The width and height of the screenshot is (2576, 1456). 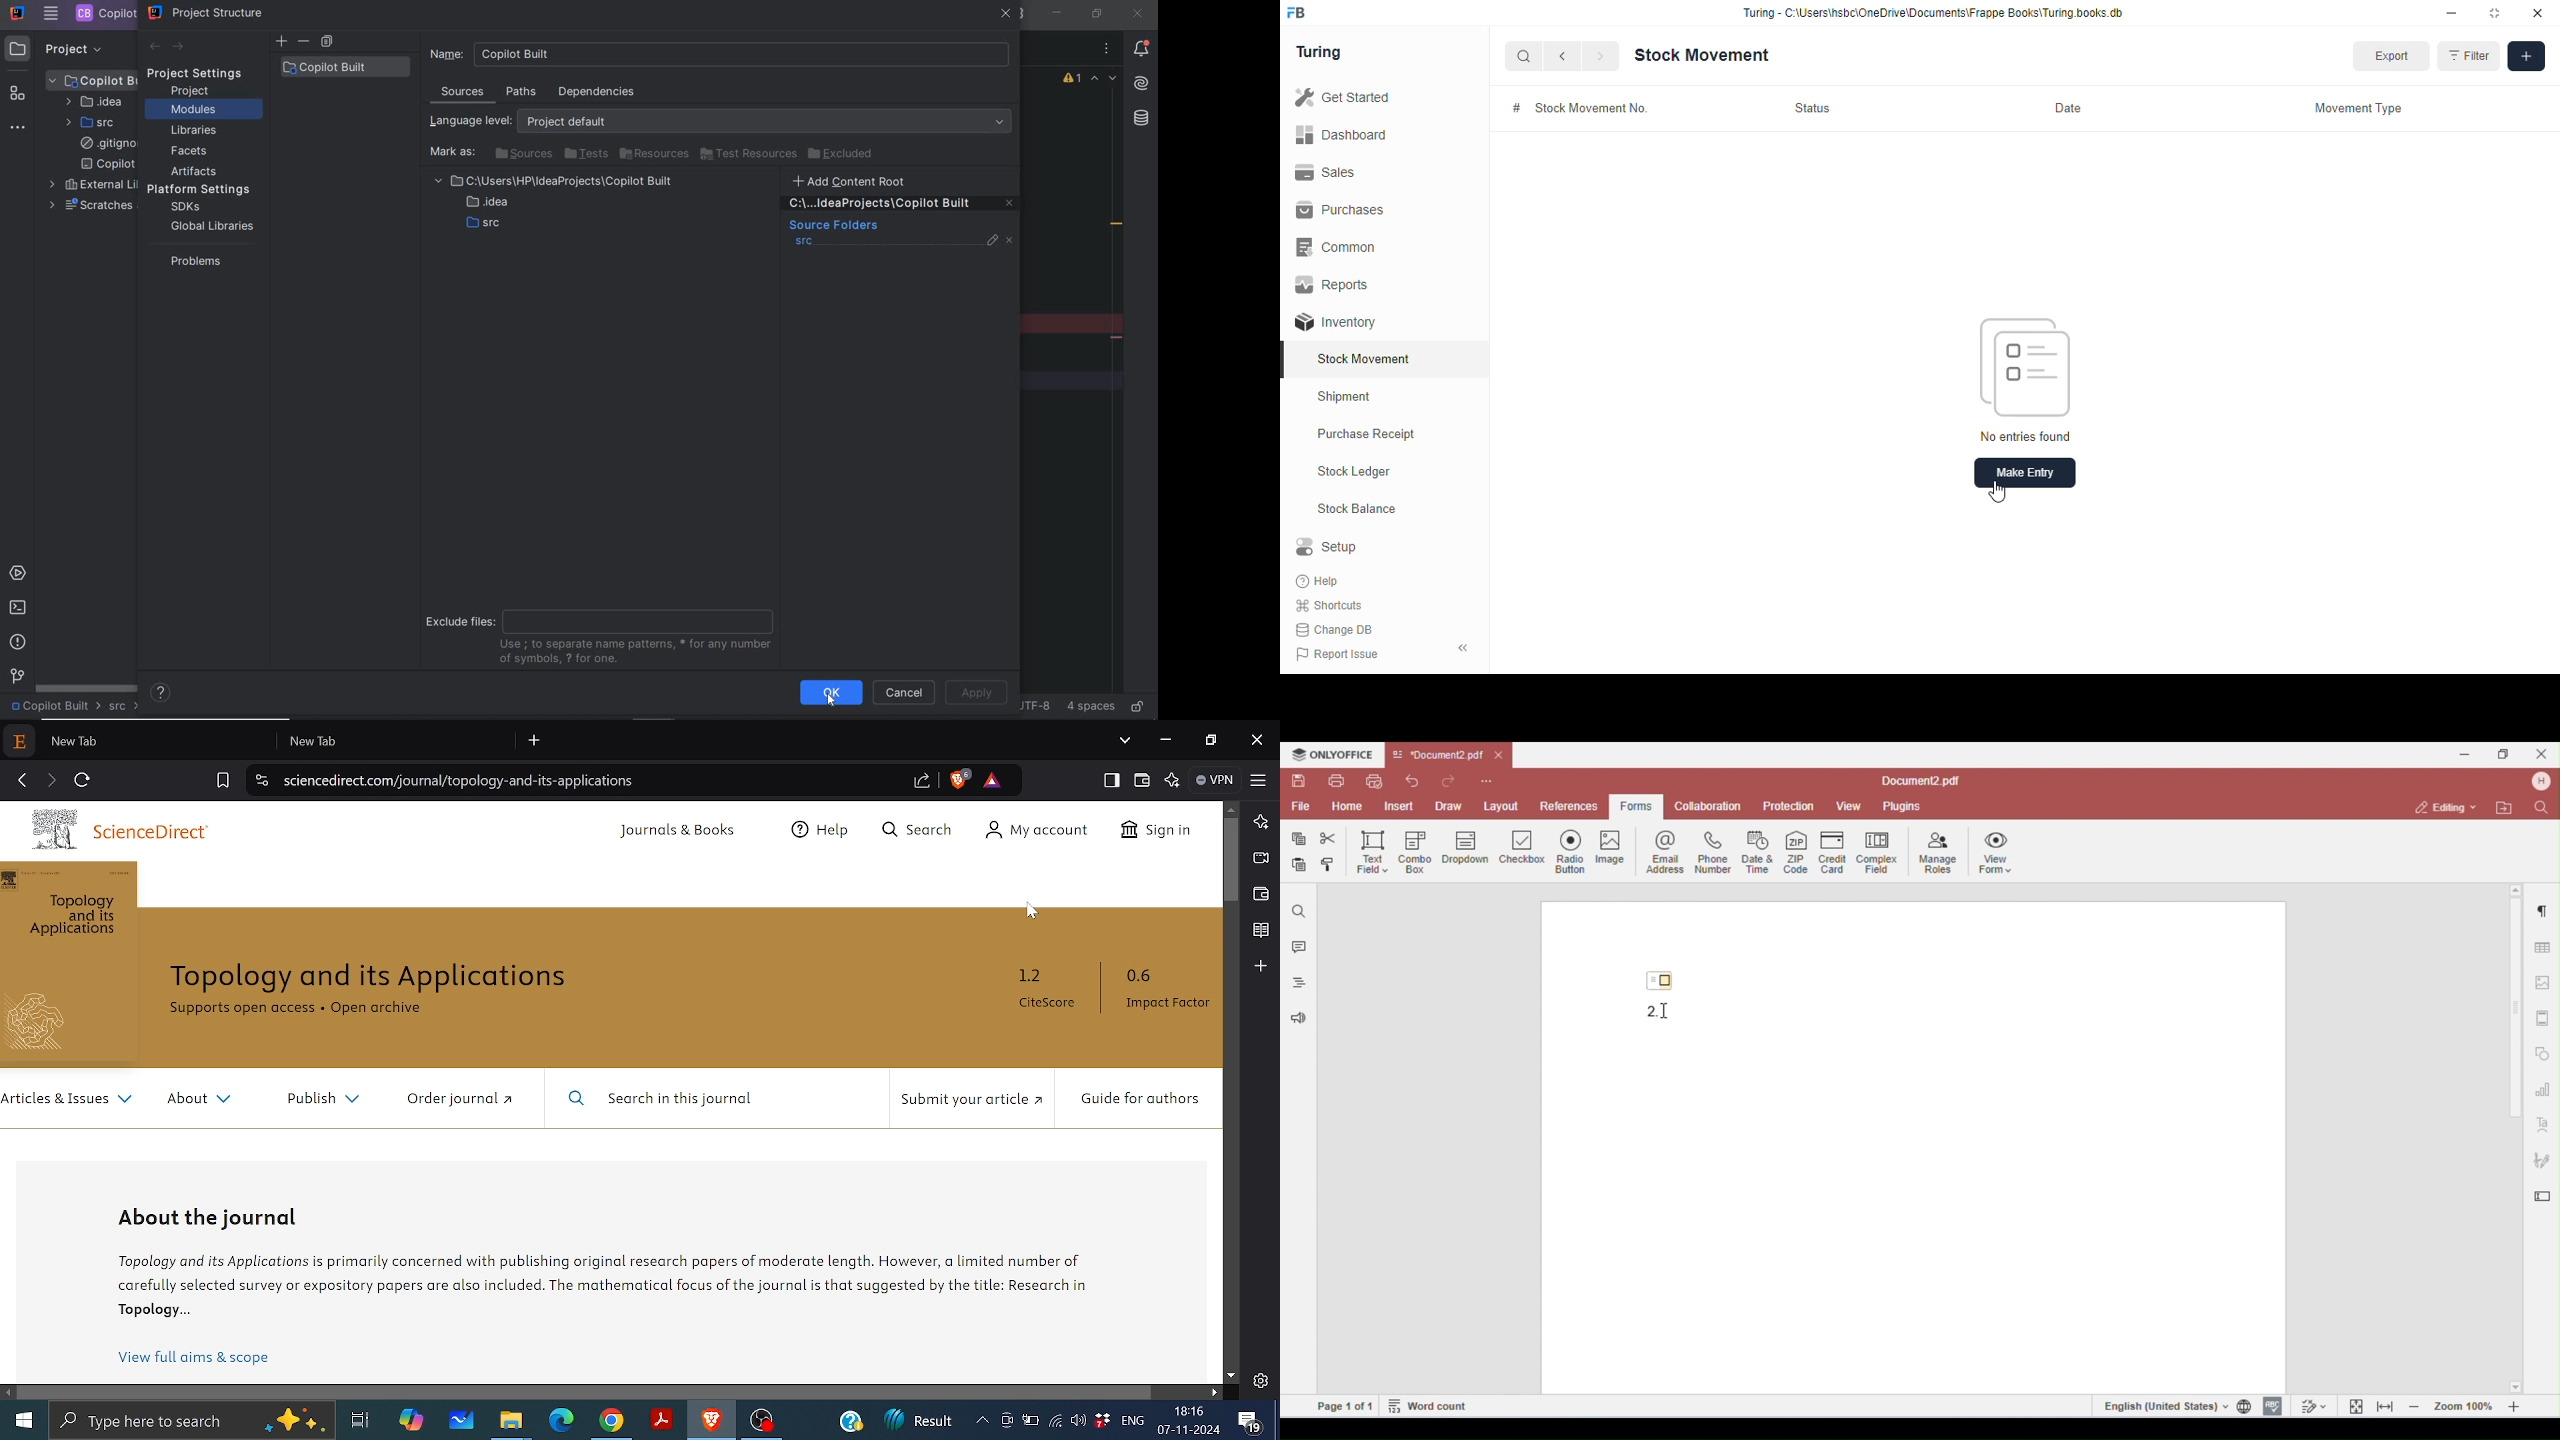 What do you see at coordinates (1337, 654) in the screenshot?
I see `report issue` at bounding box center [1337, 654].